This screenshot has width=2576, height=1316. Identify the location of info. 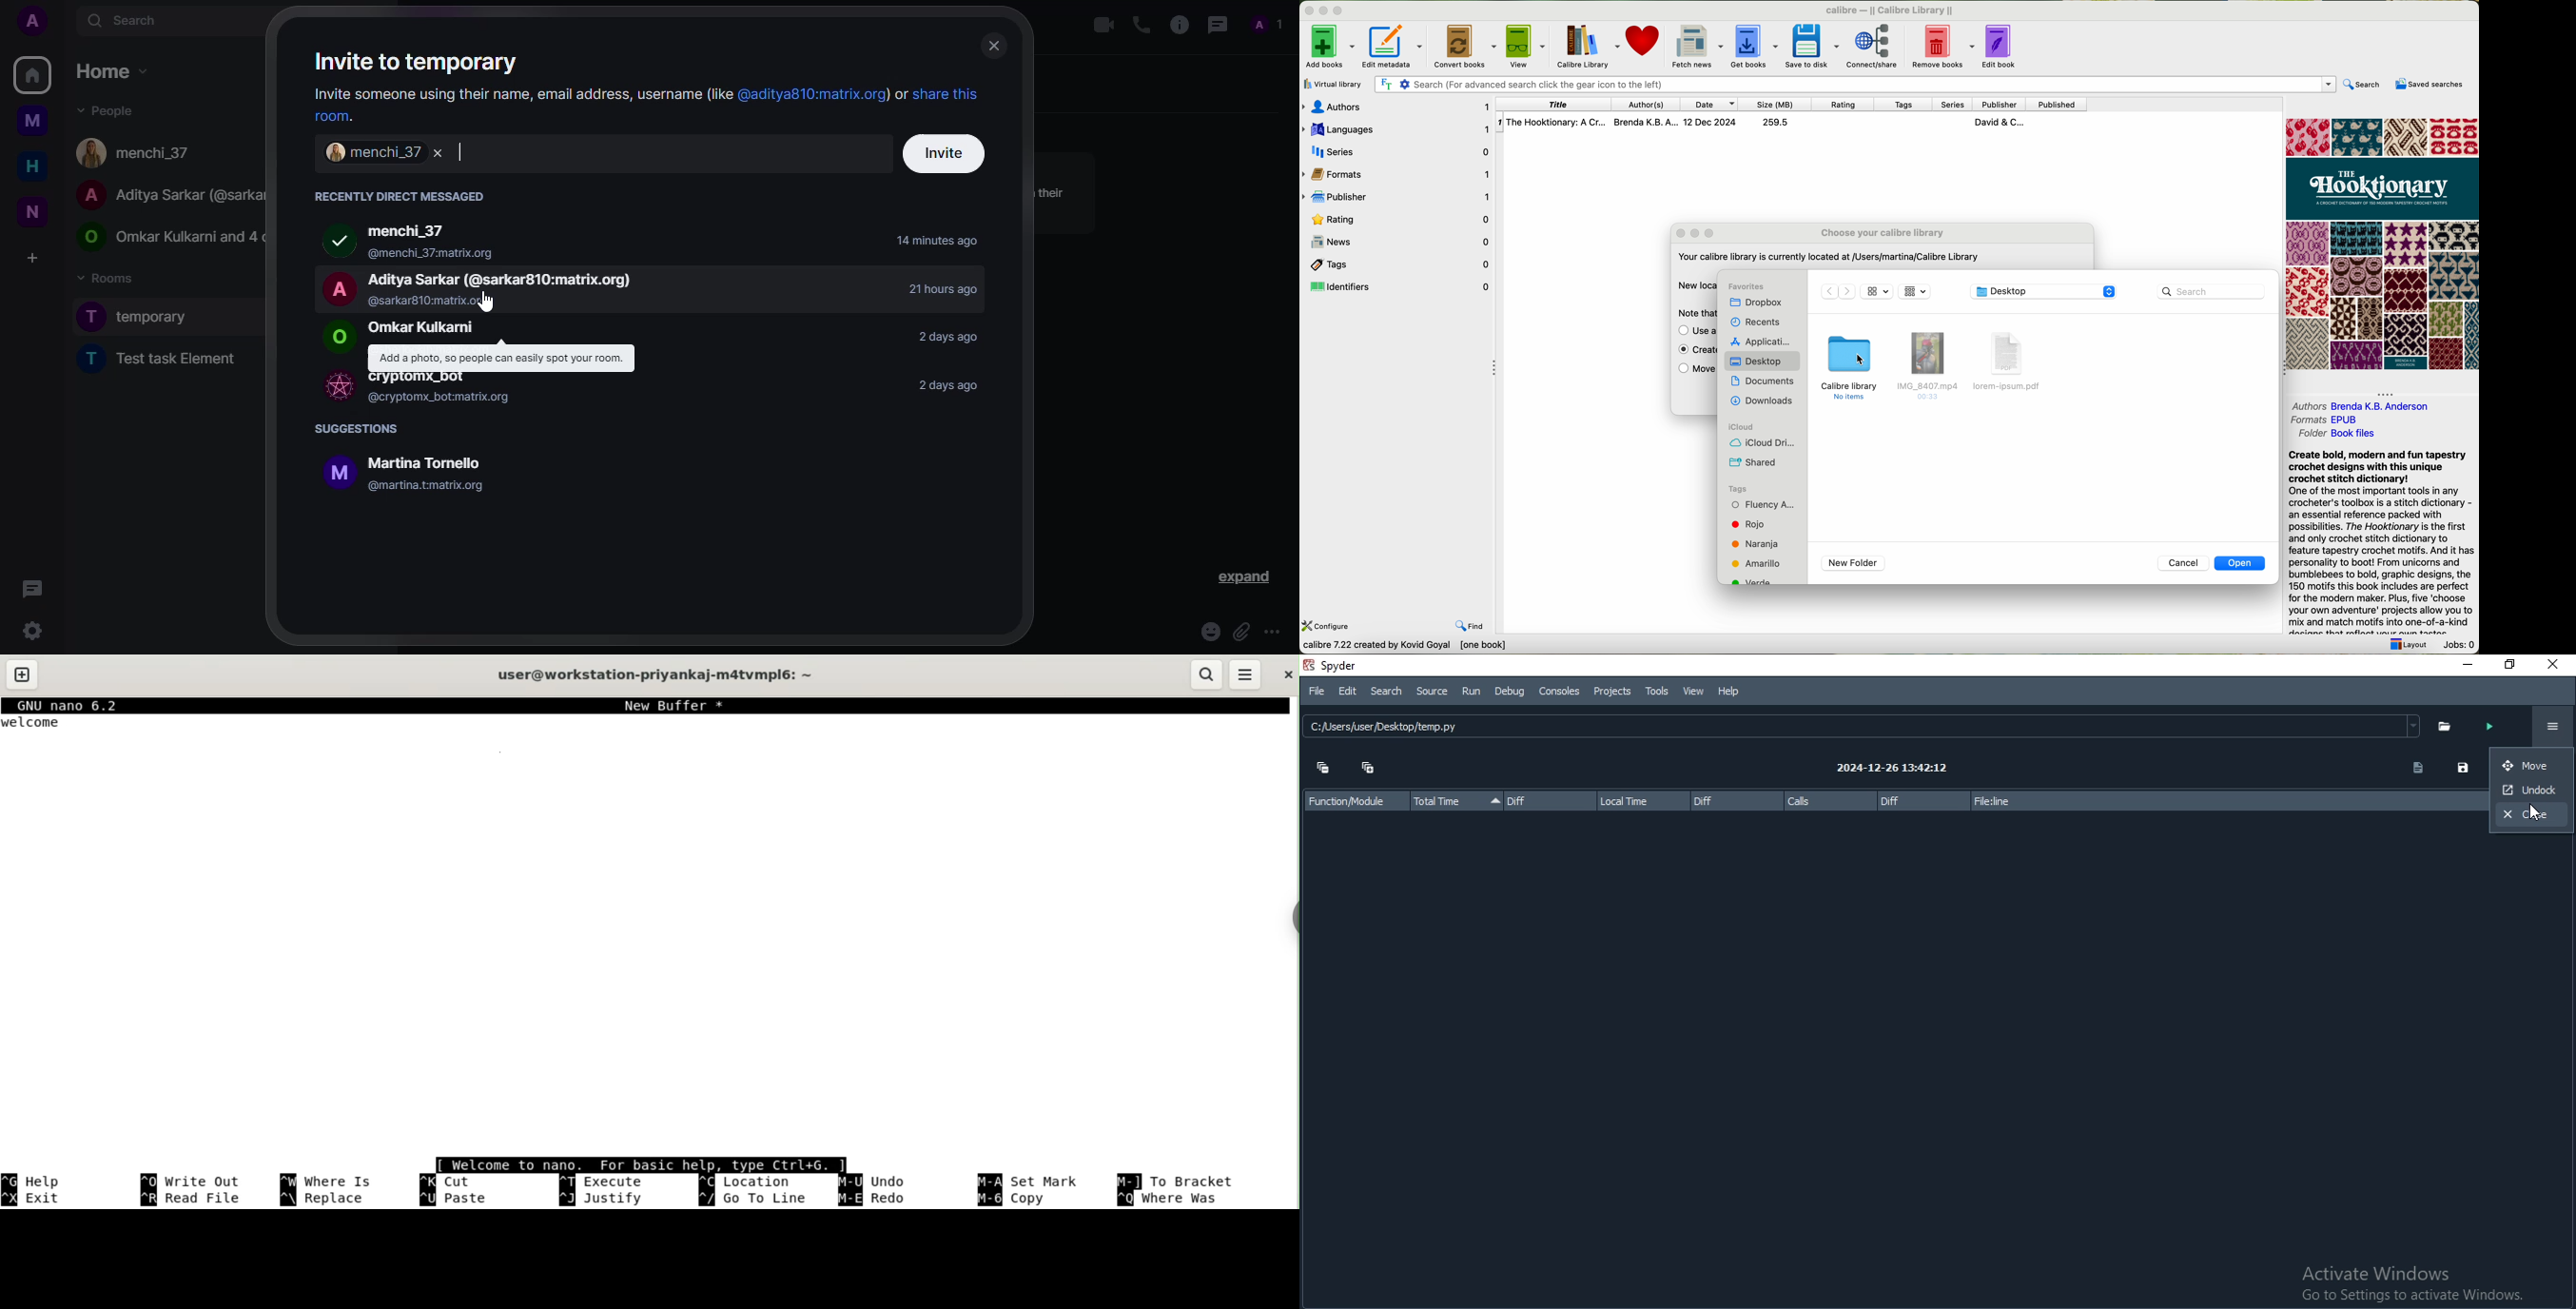
(653, 416).